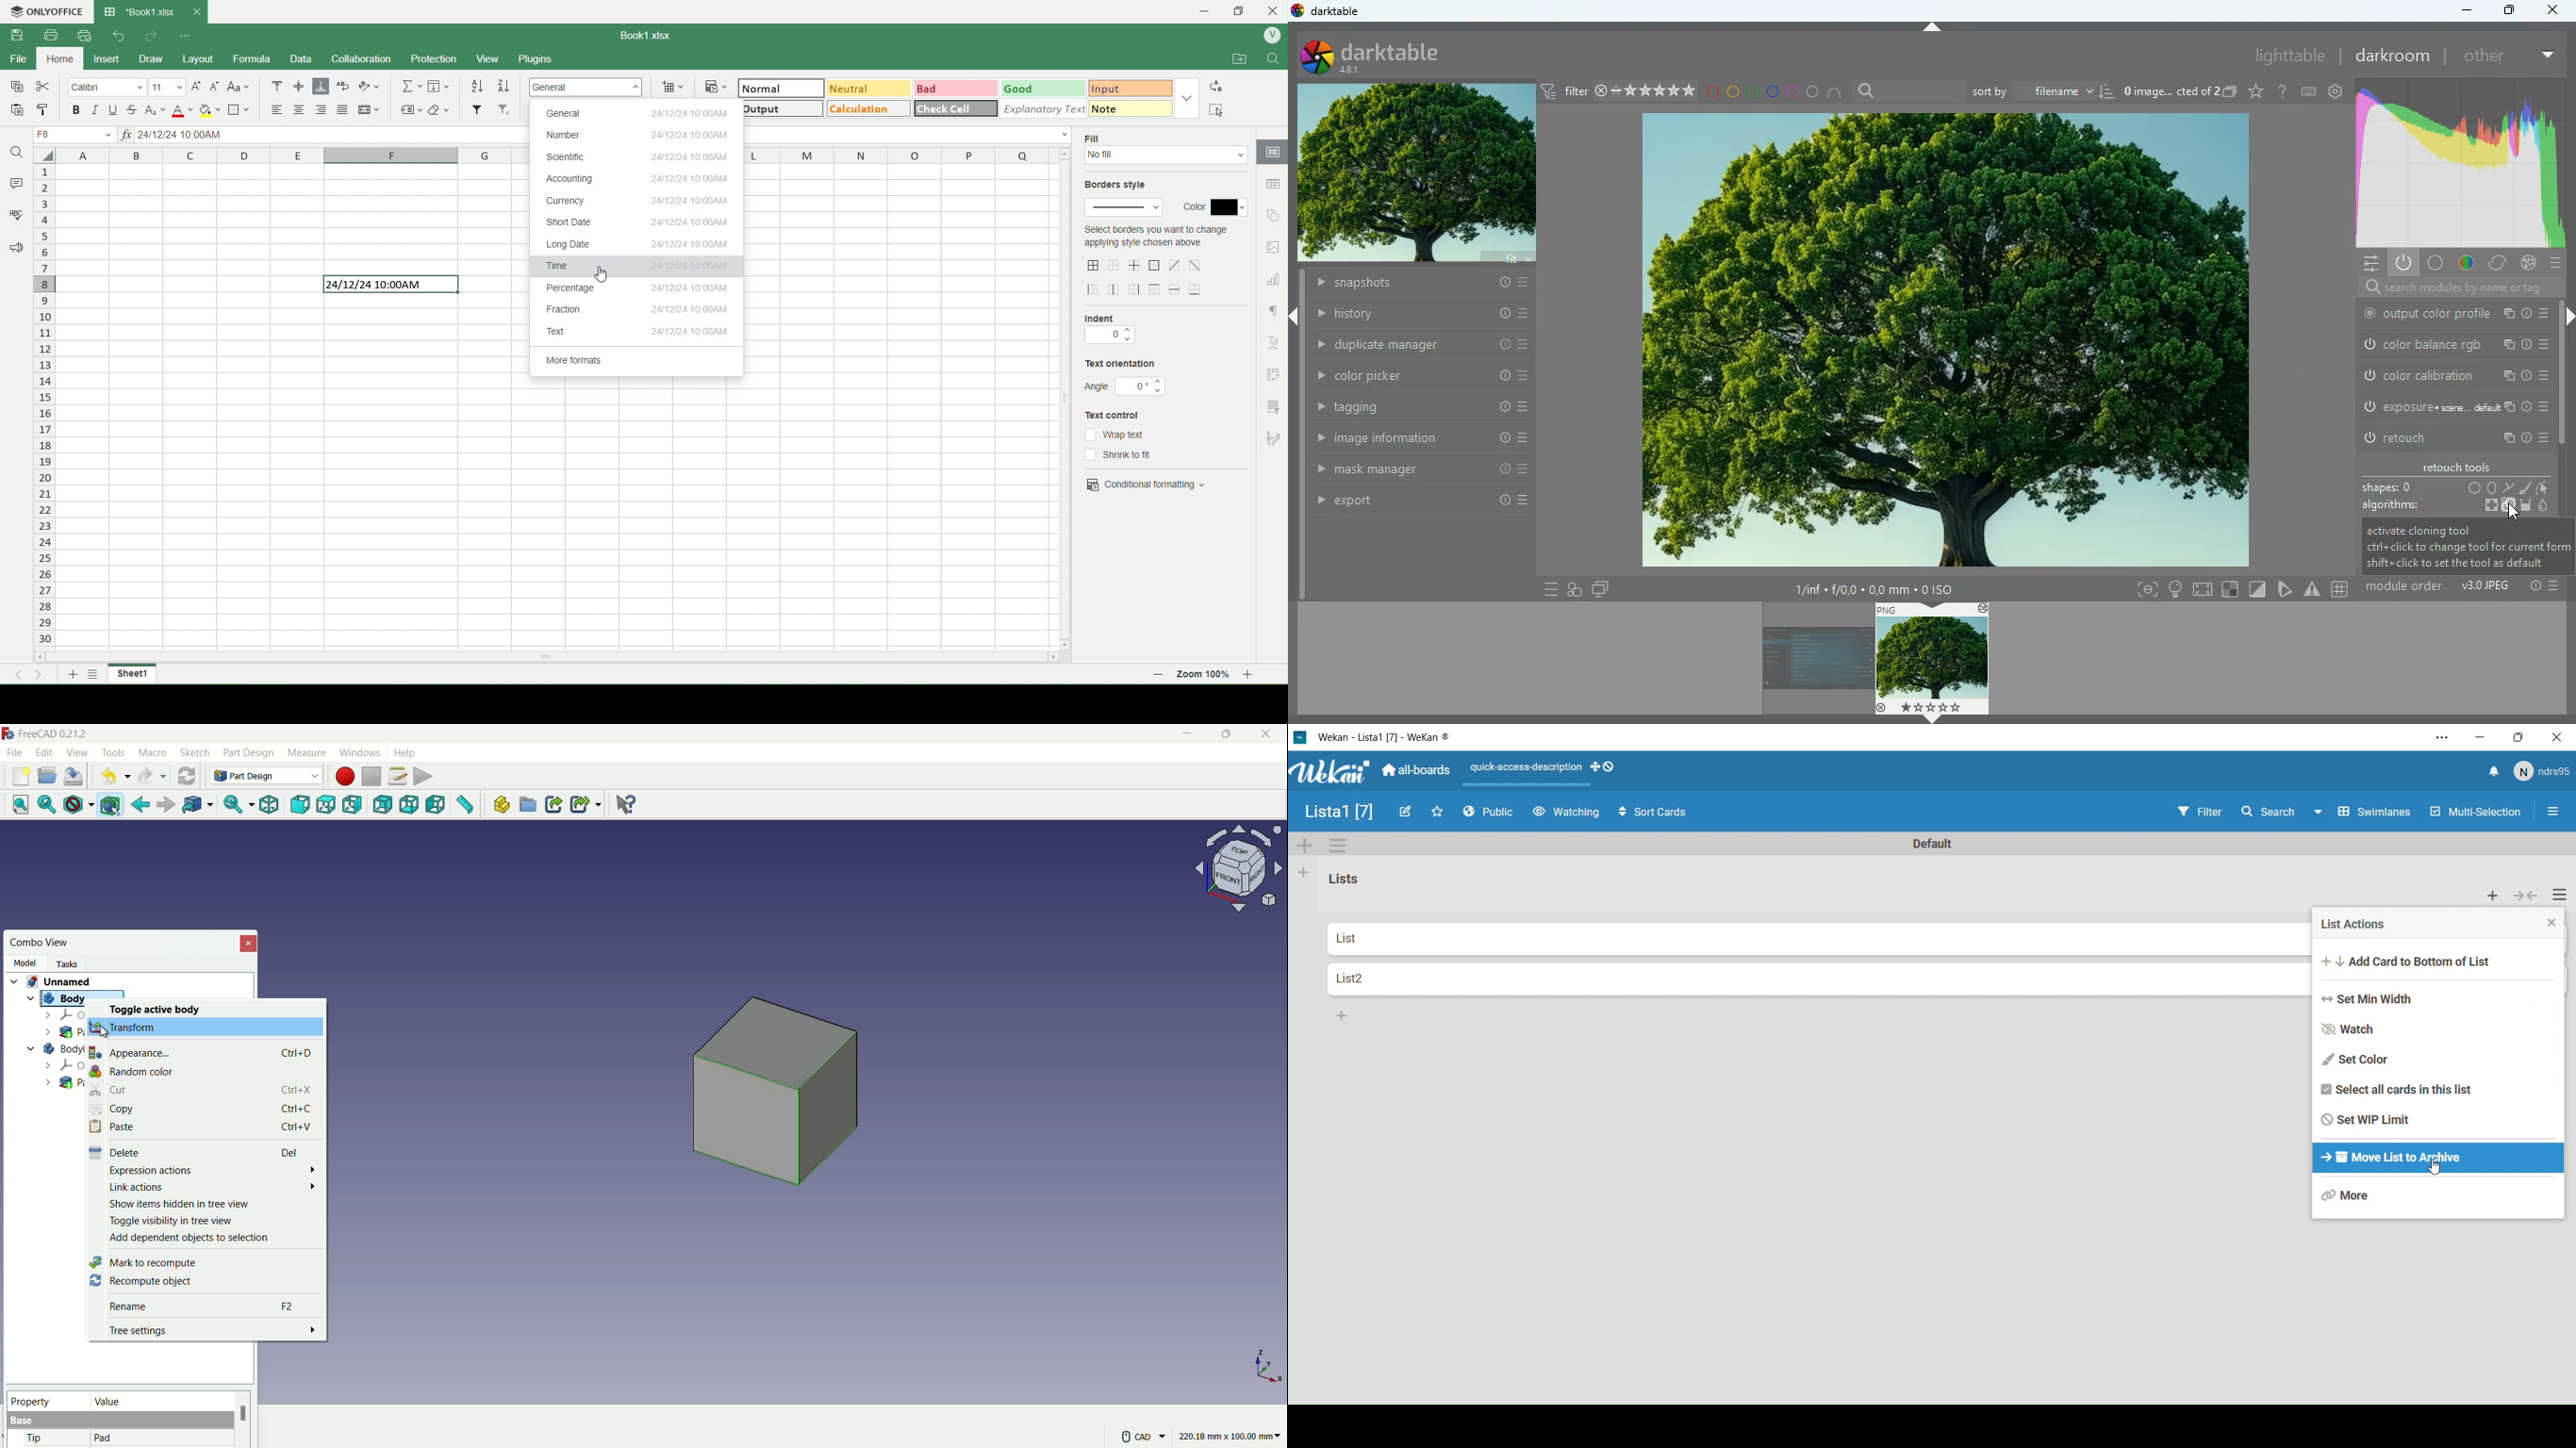  Describe the element at coordinates (1189, 97) in the screenshot. I see `Formatting Box` at that location.